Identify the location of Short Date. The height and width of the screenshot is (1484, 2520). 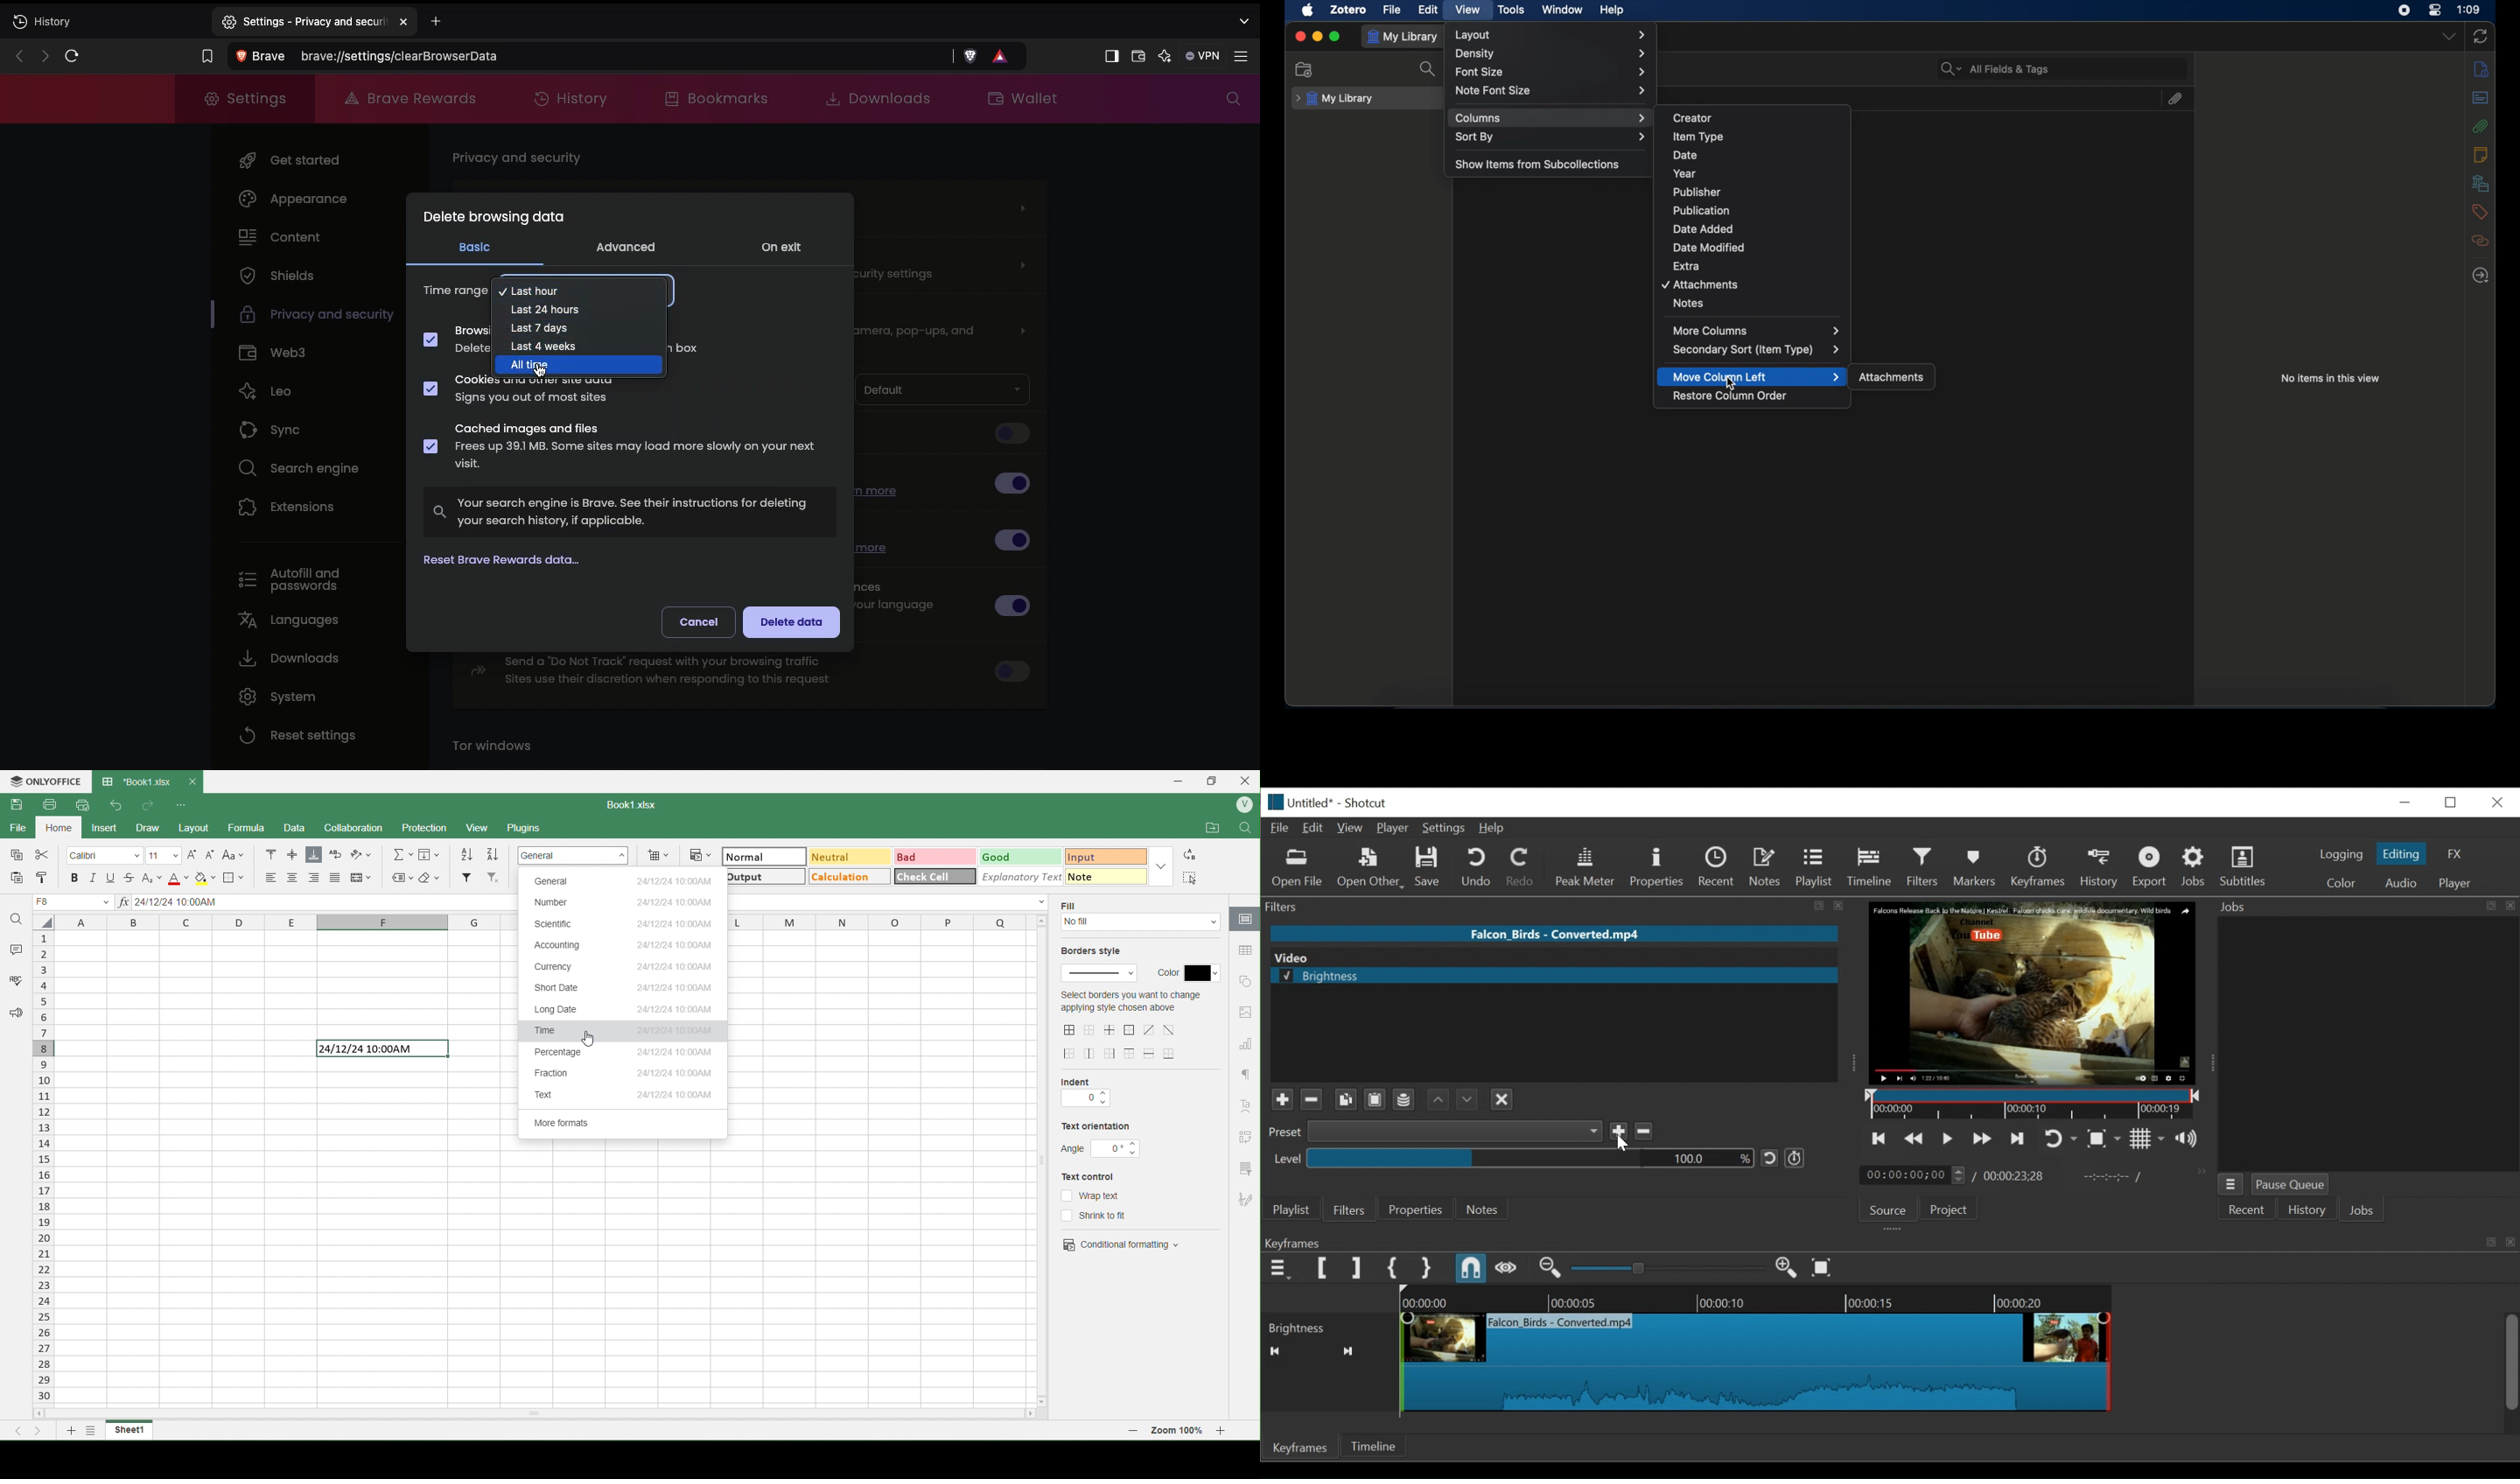
(619, 990).